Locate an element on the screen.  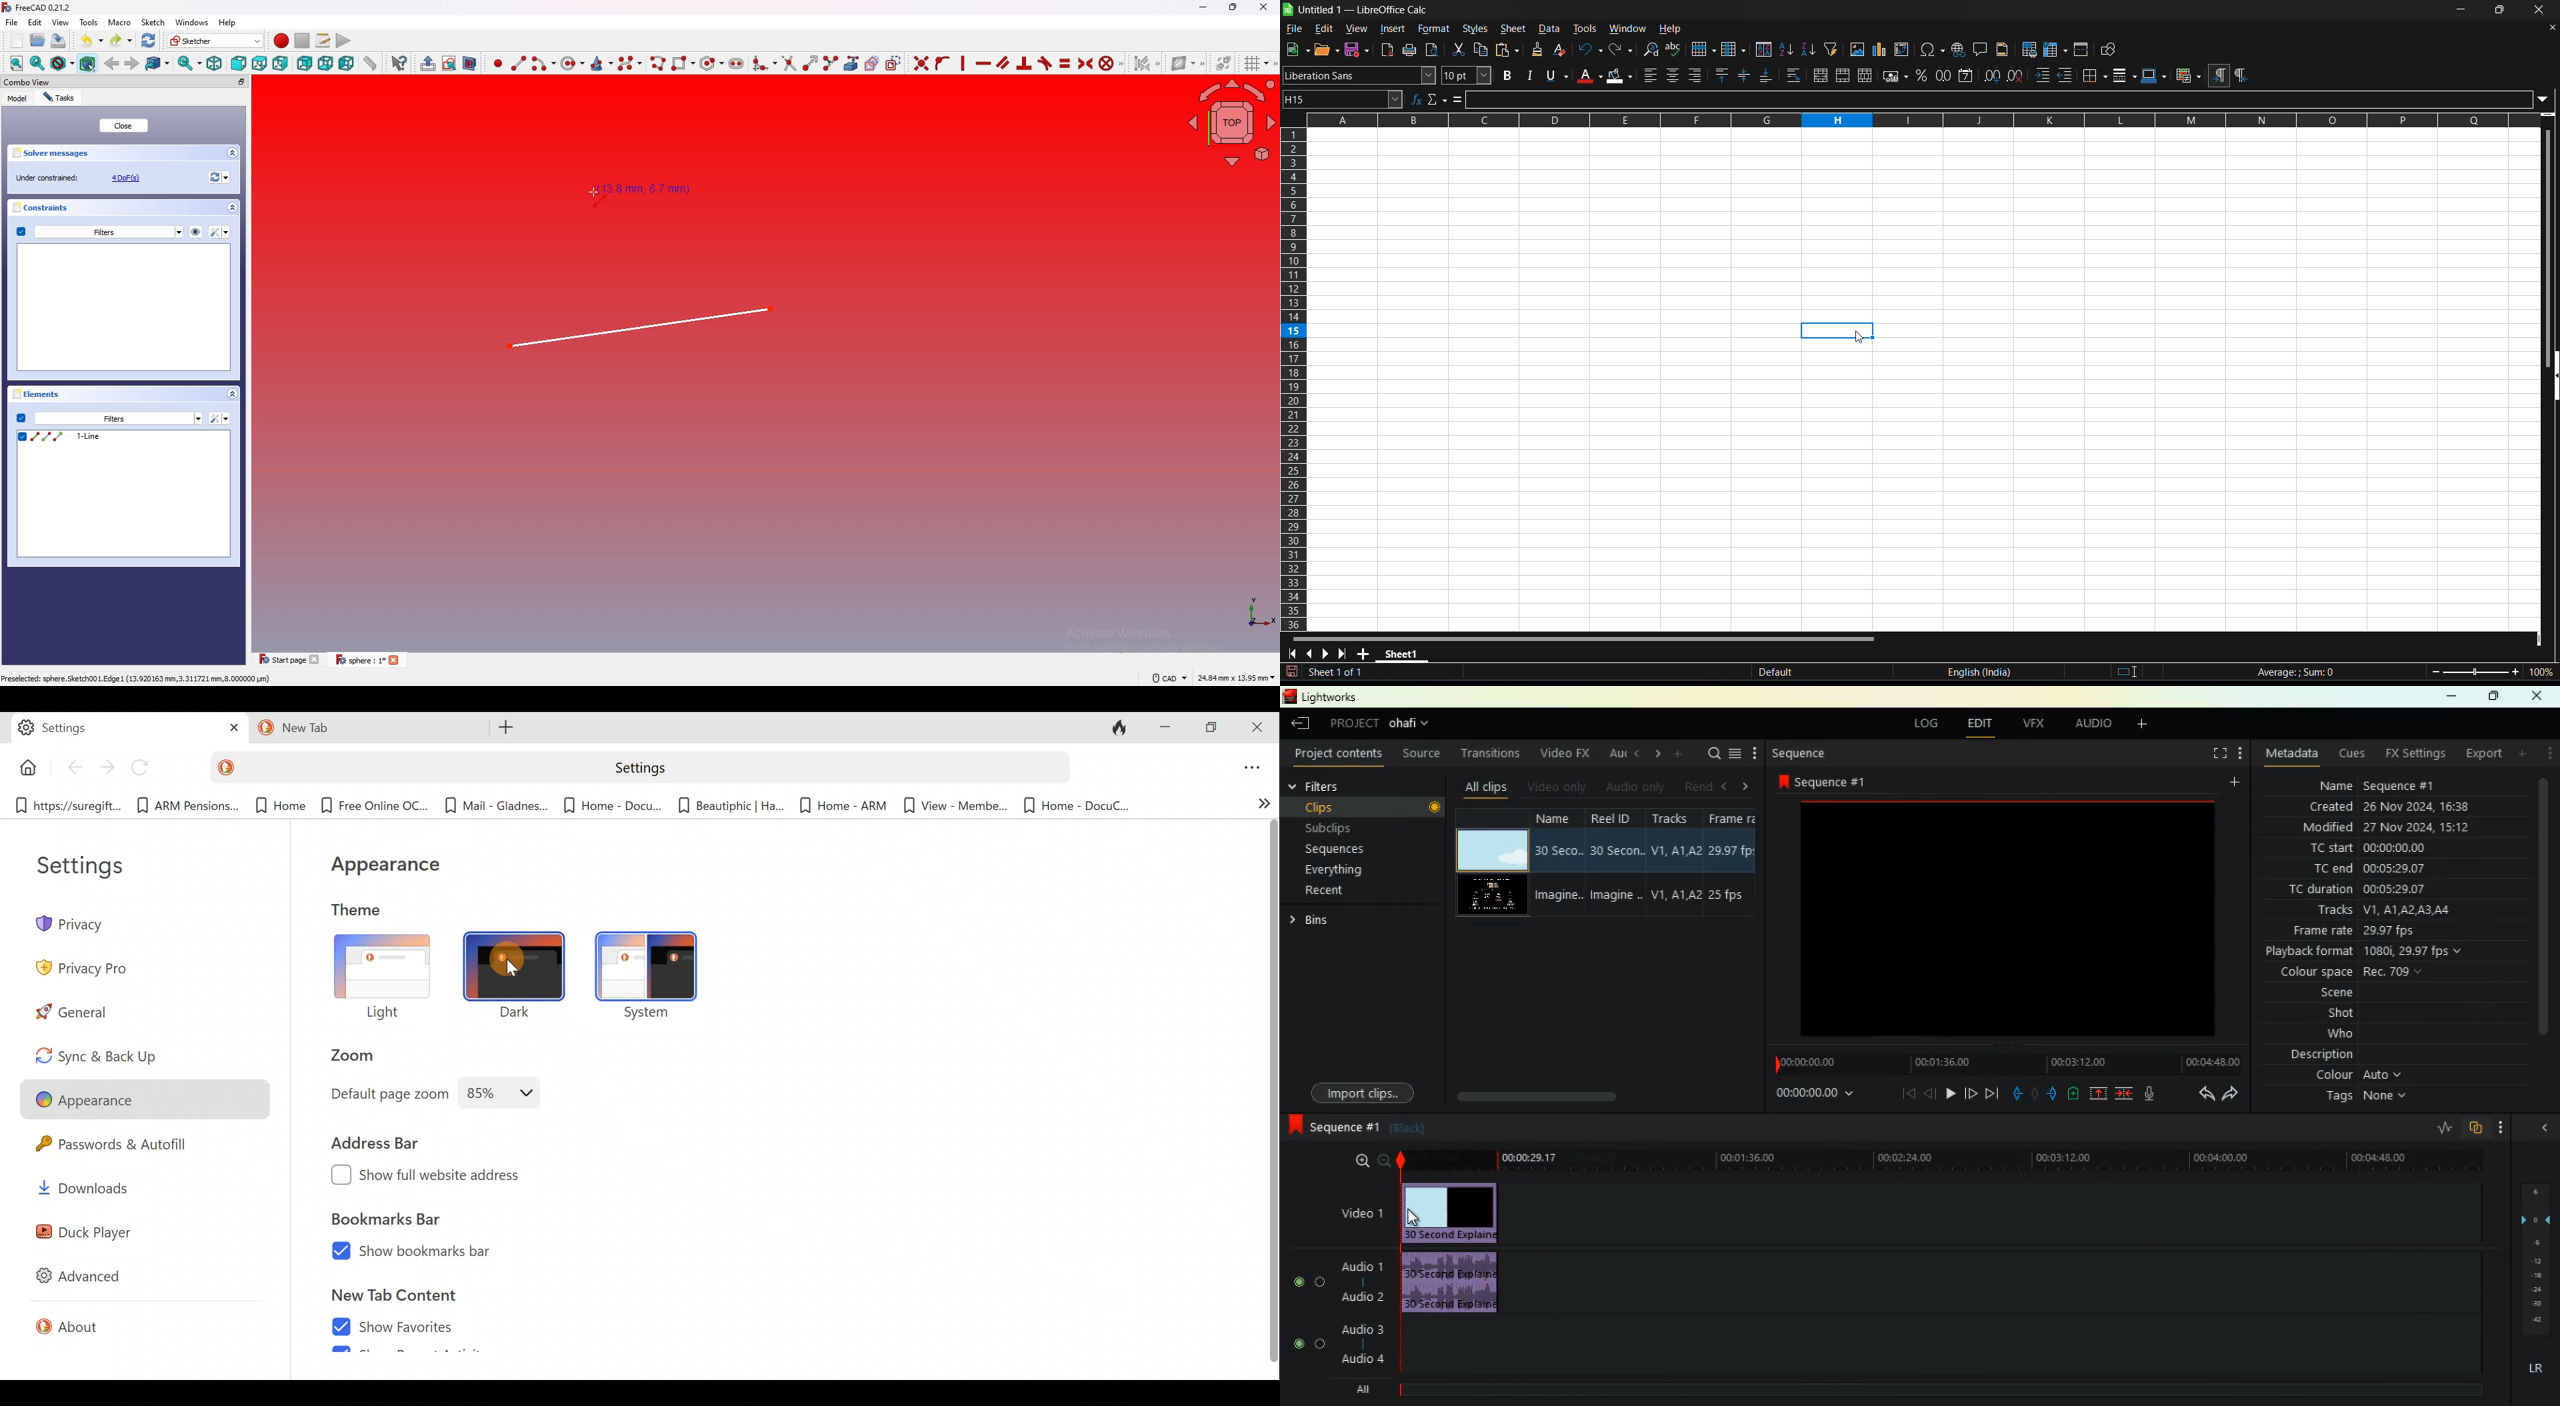
Refresh is located at coordinates (149, 39).